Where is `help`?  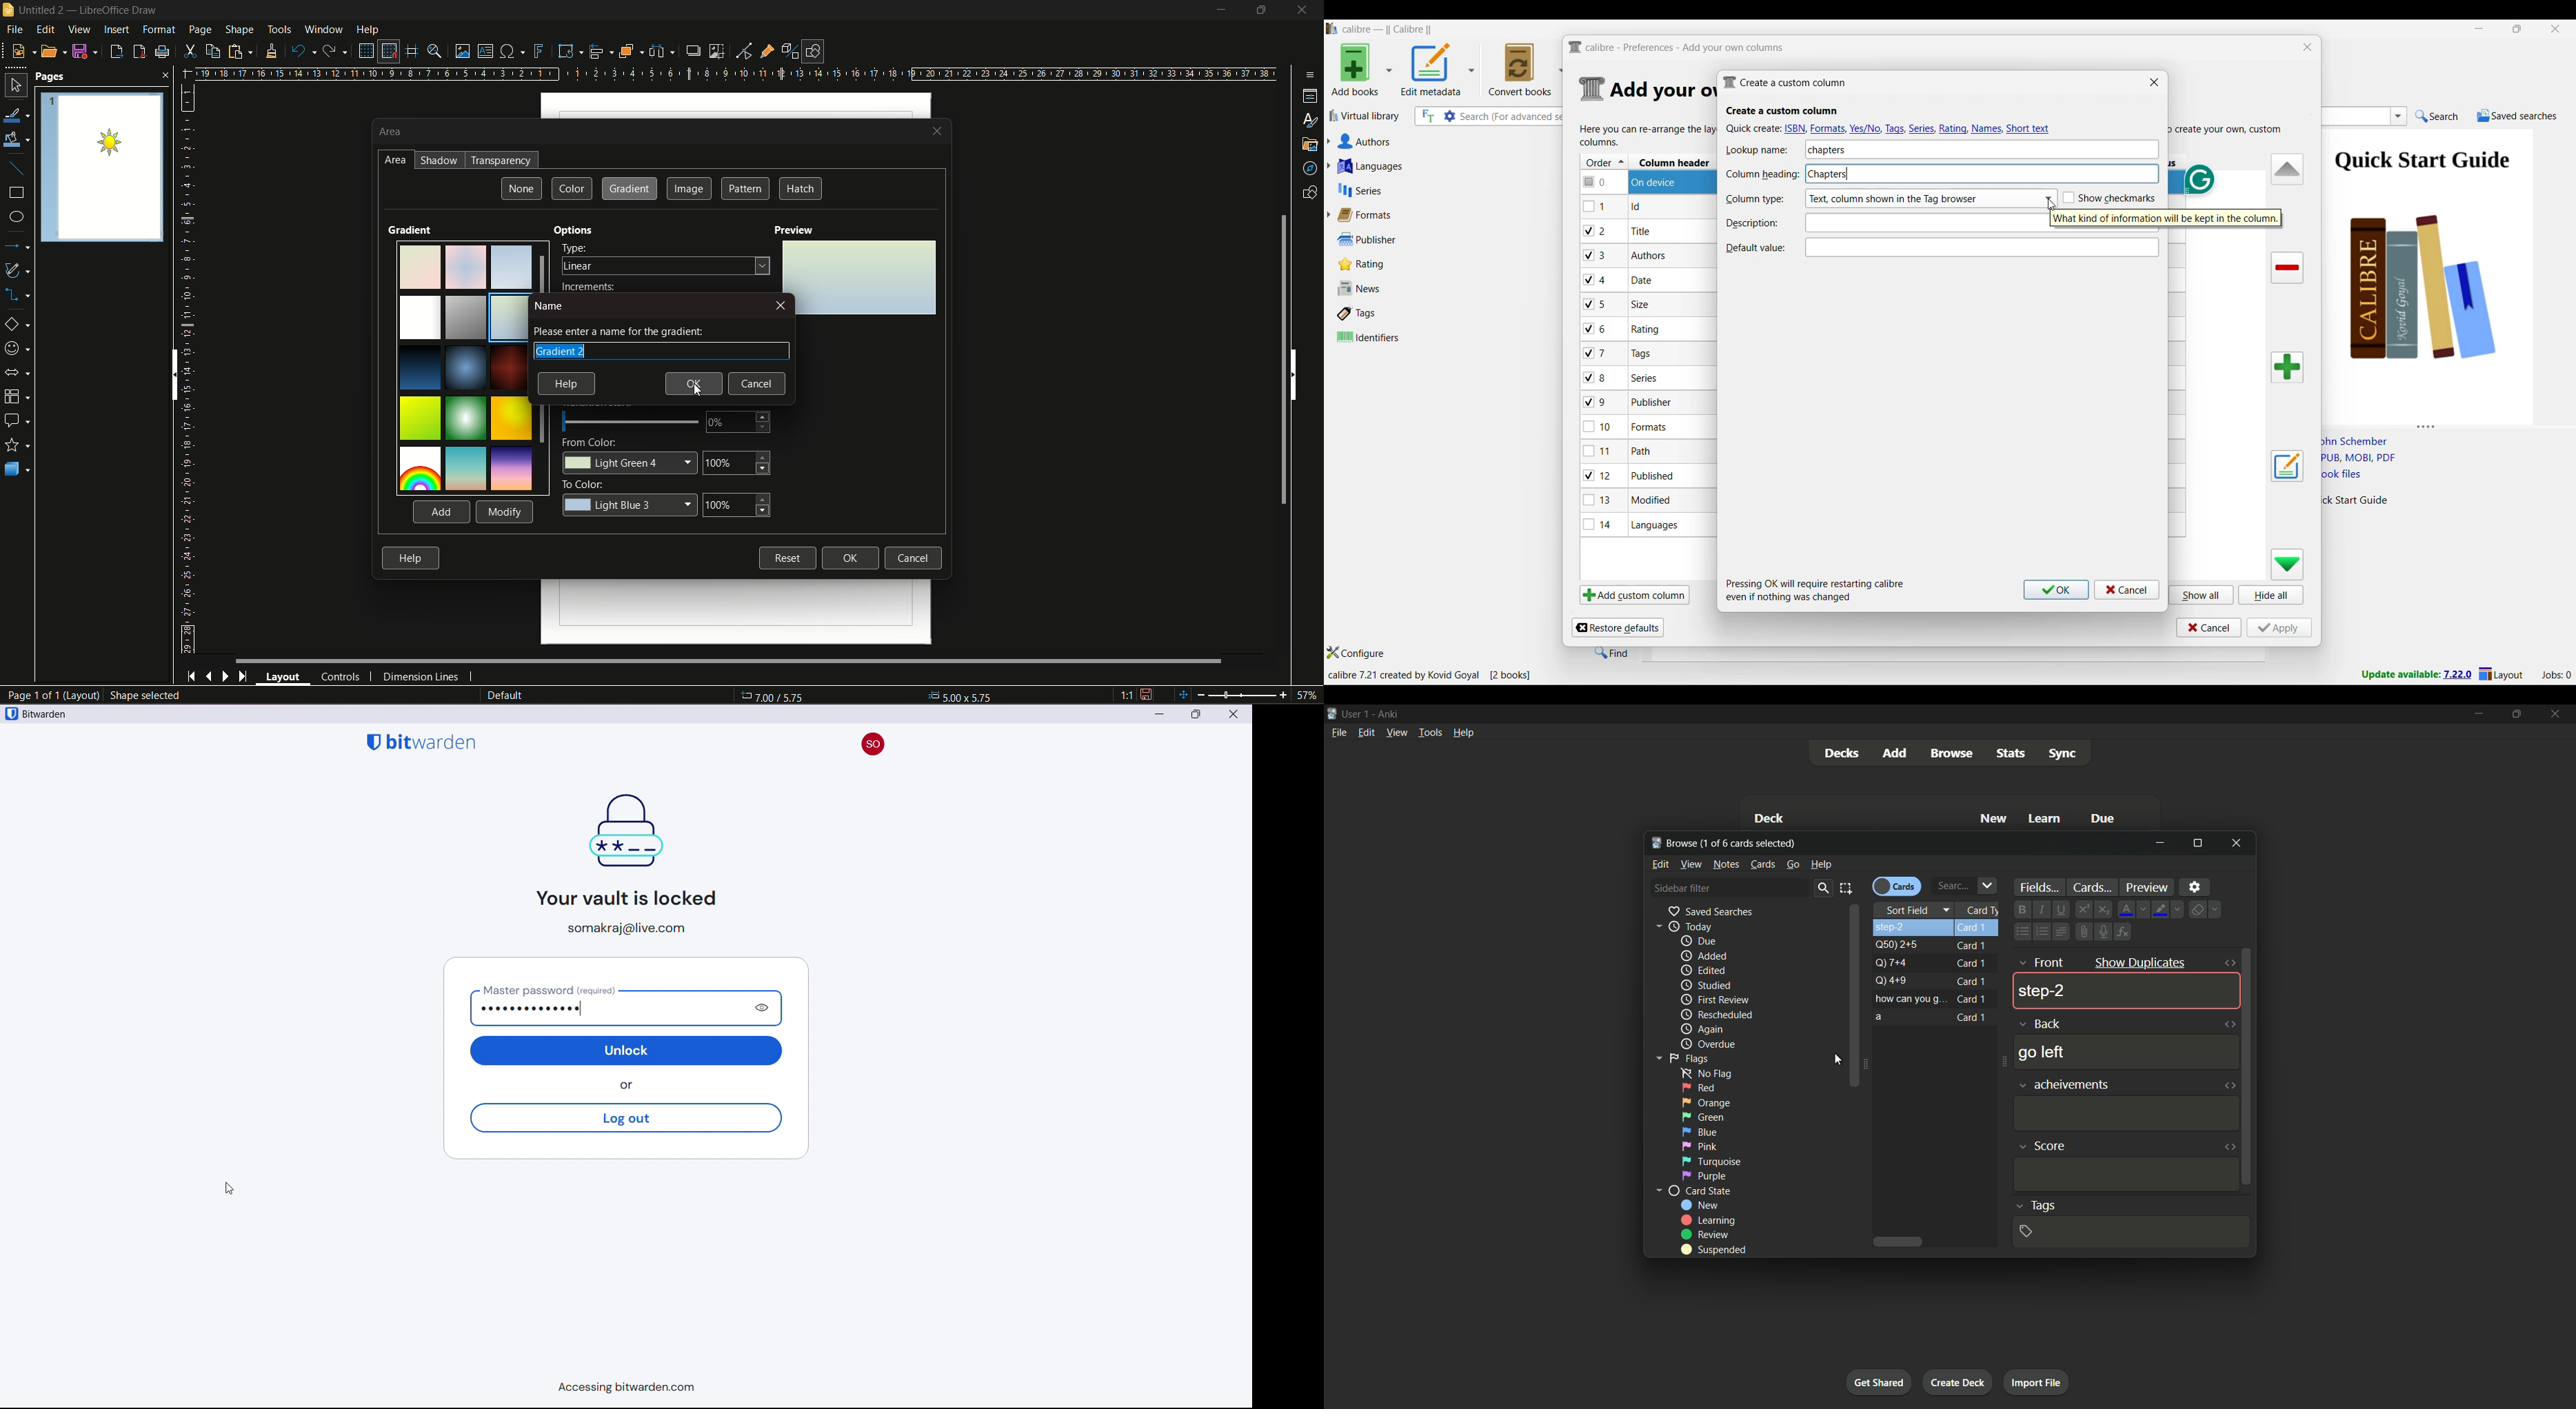 help is located at coordinates (567, 386).